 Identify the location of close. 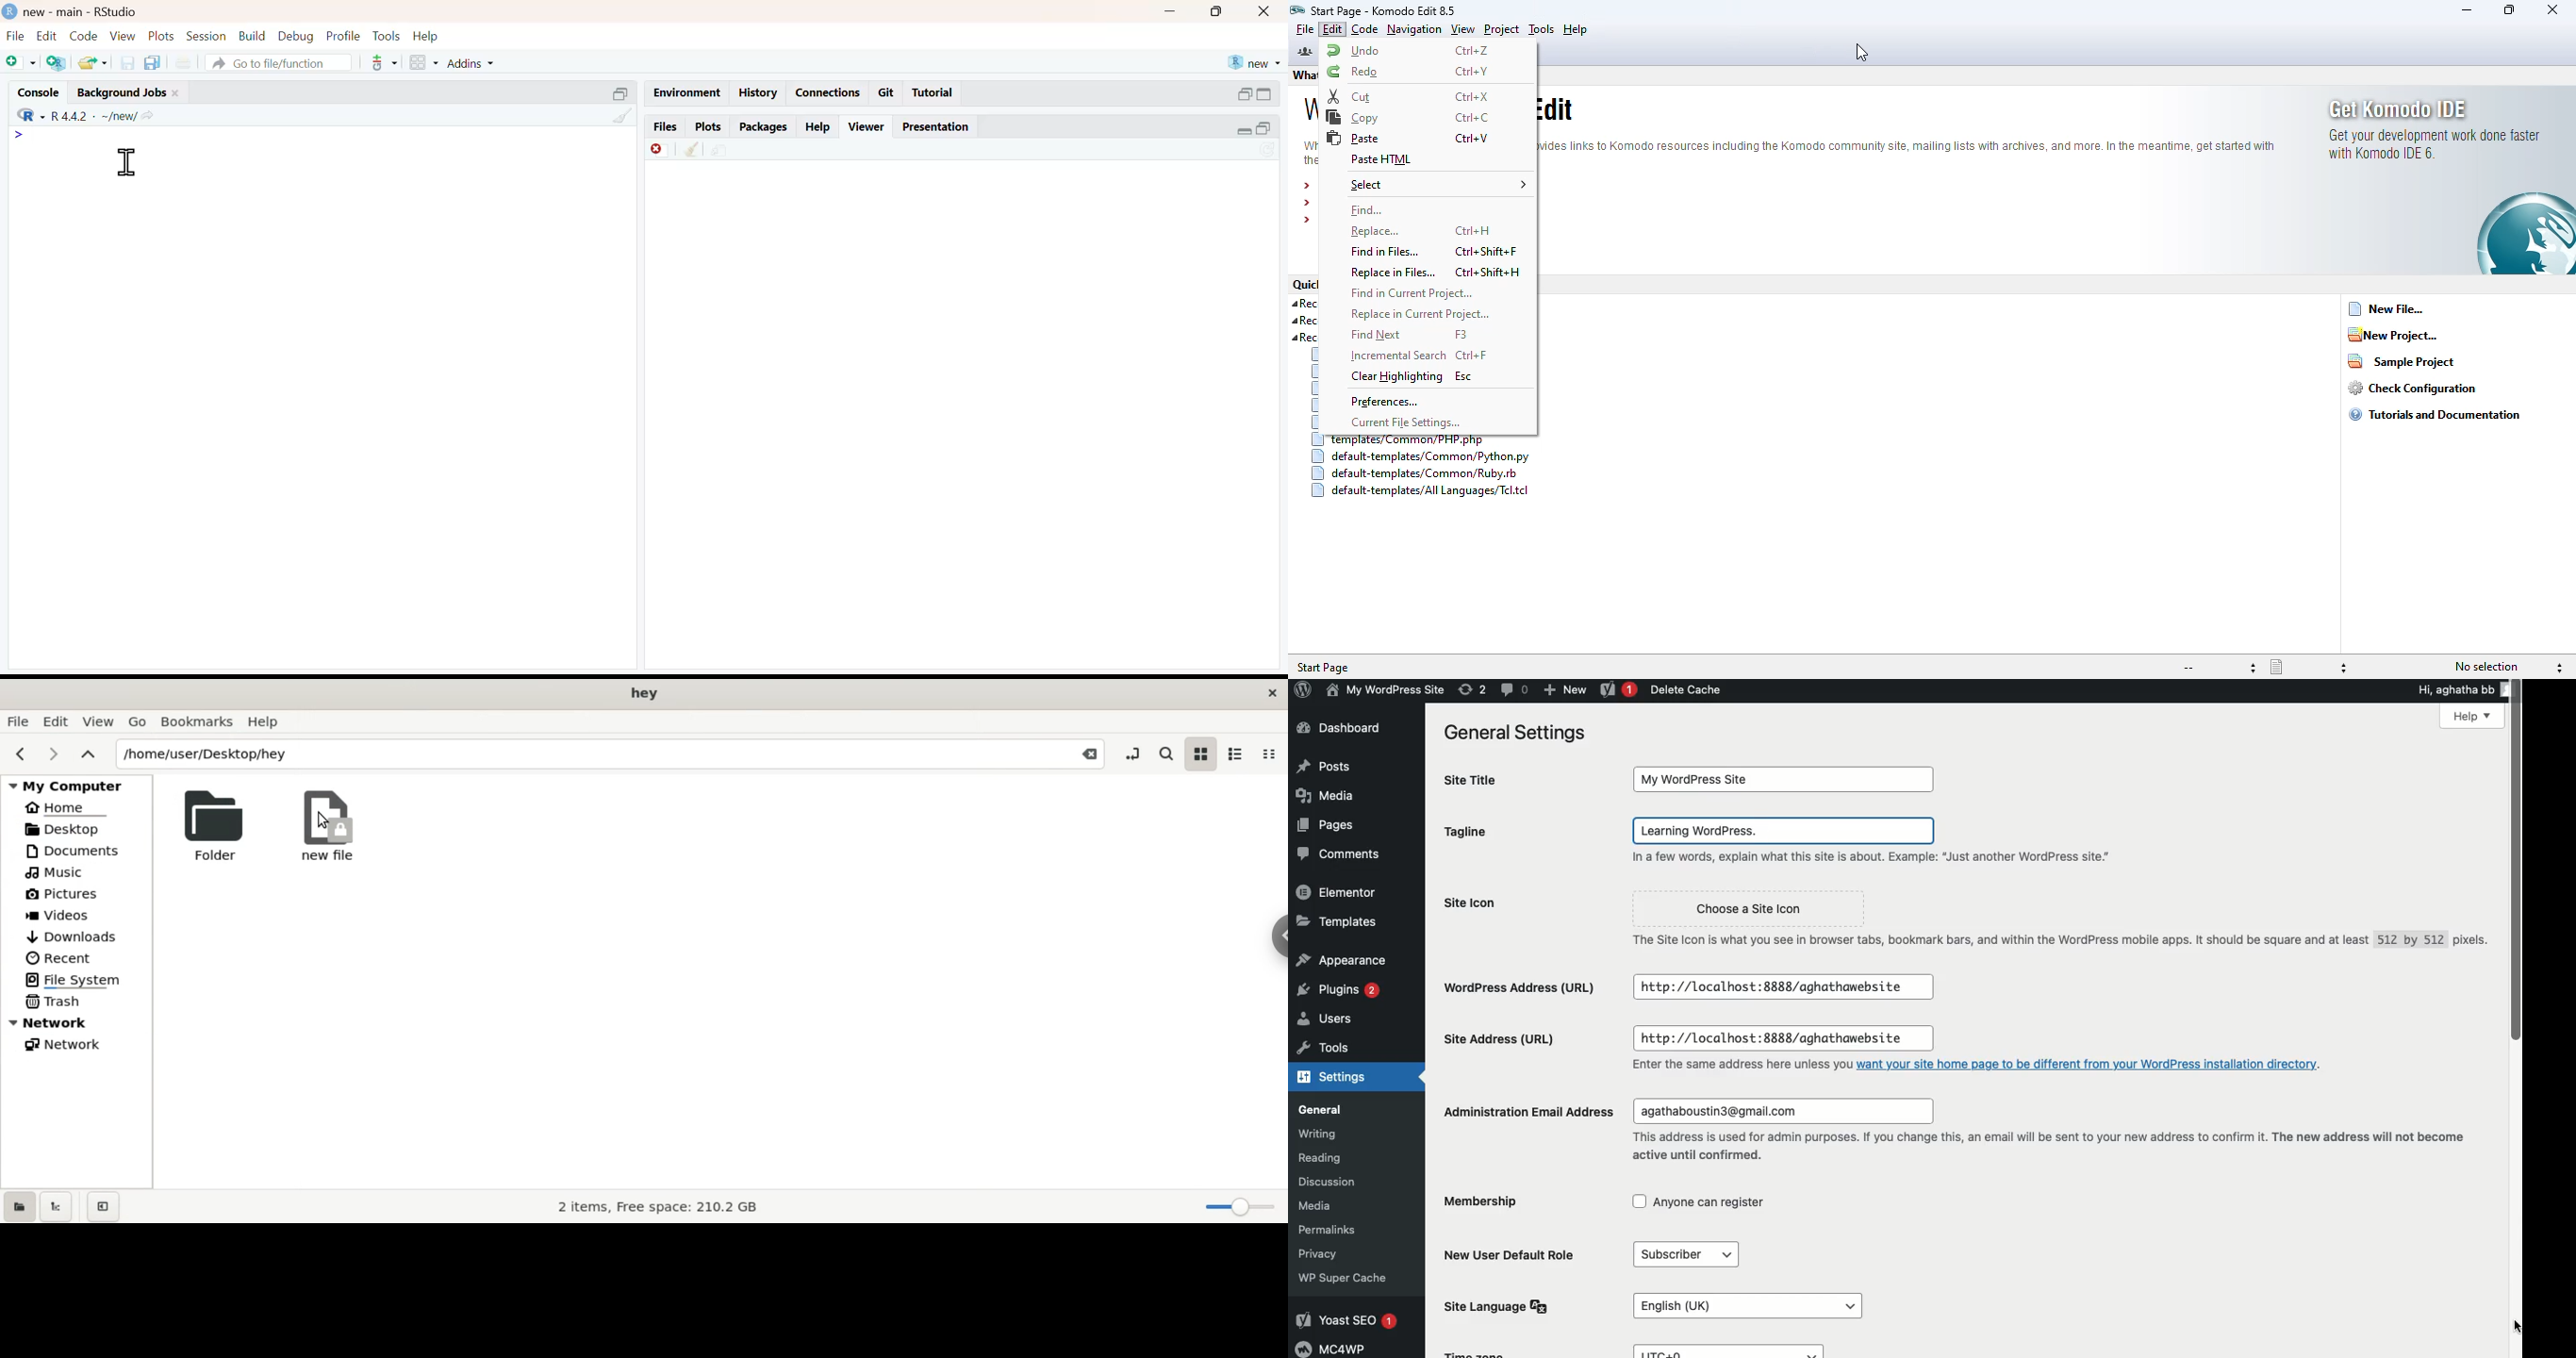
(1267, 11).